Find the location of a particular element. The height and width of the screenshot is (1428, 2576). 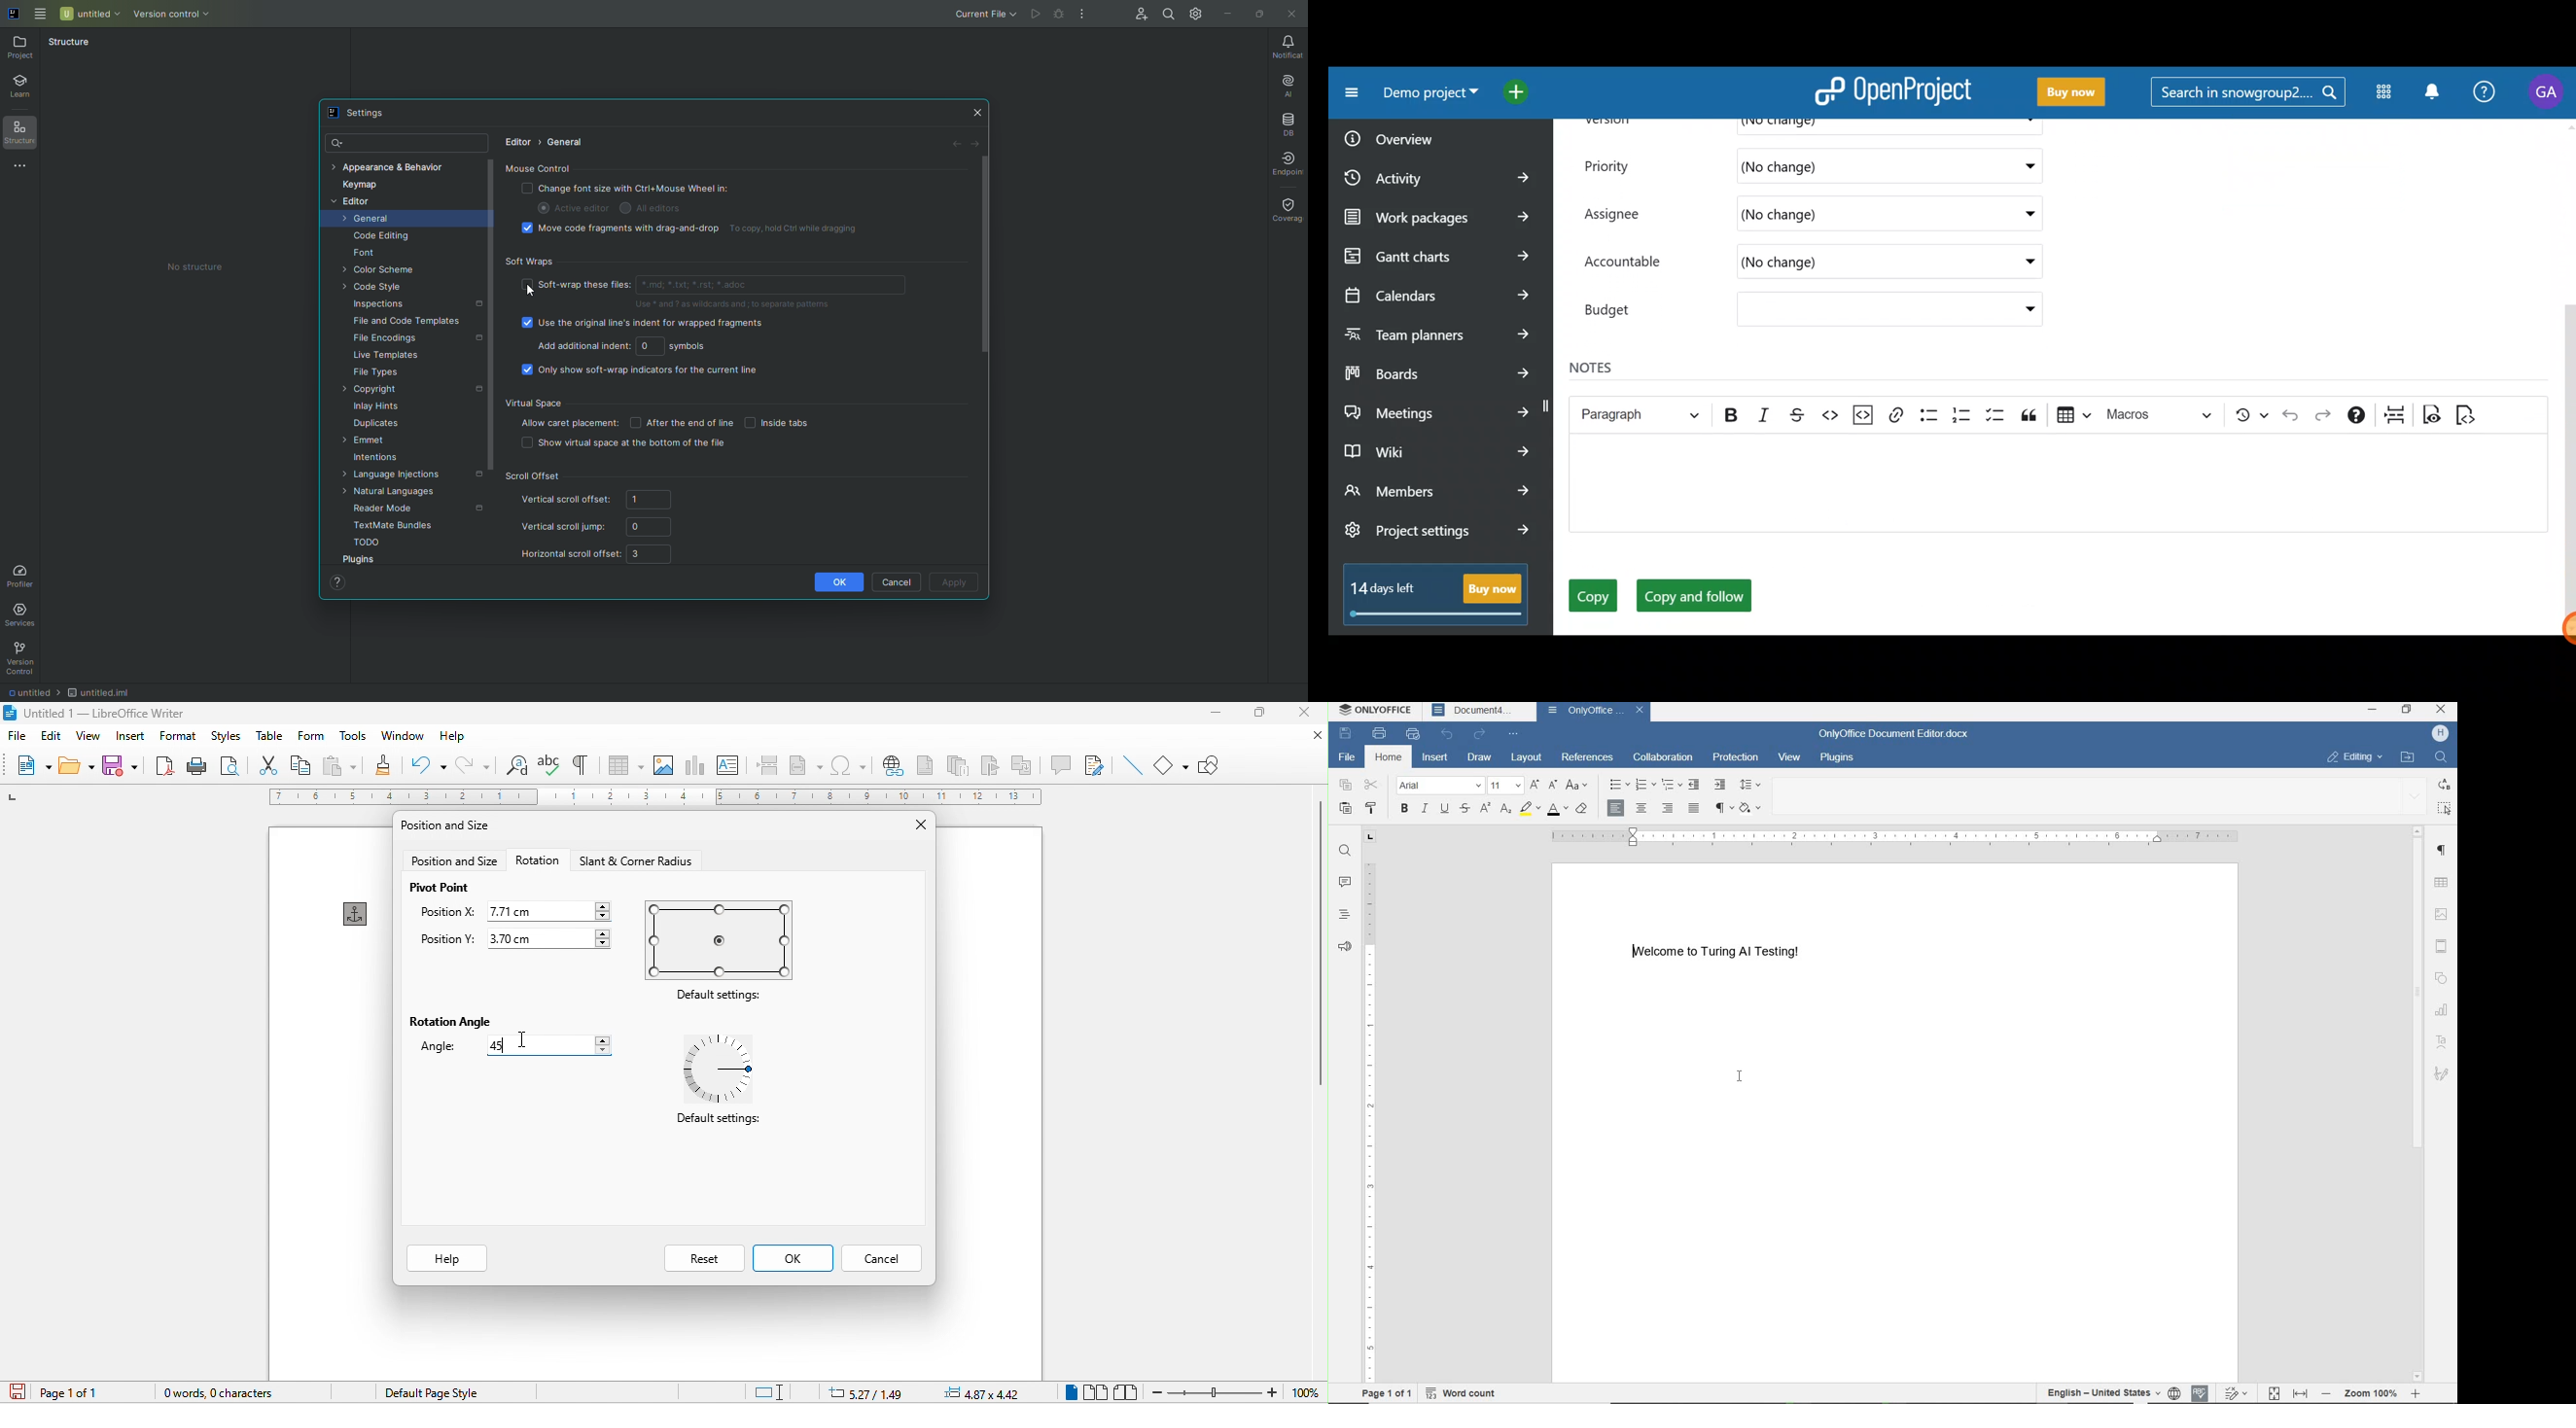

copy style is located at coordinates (1373, 810).